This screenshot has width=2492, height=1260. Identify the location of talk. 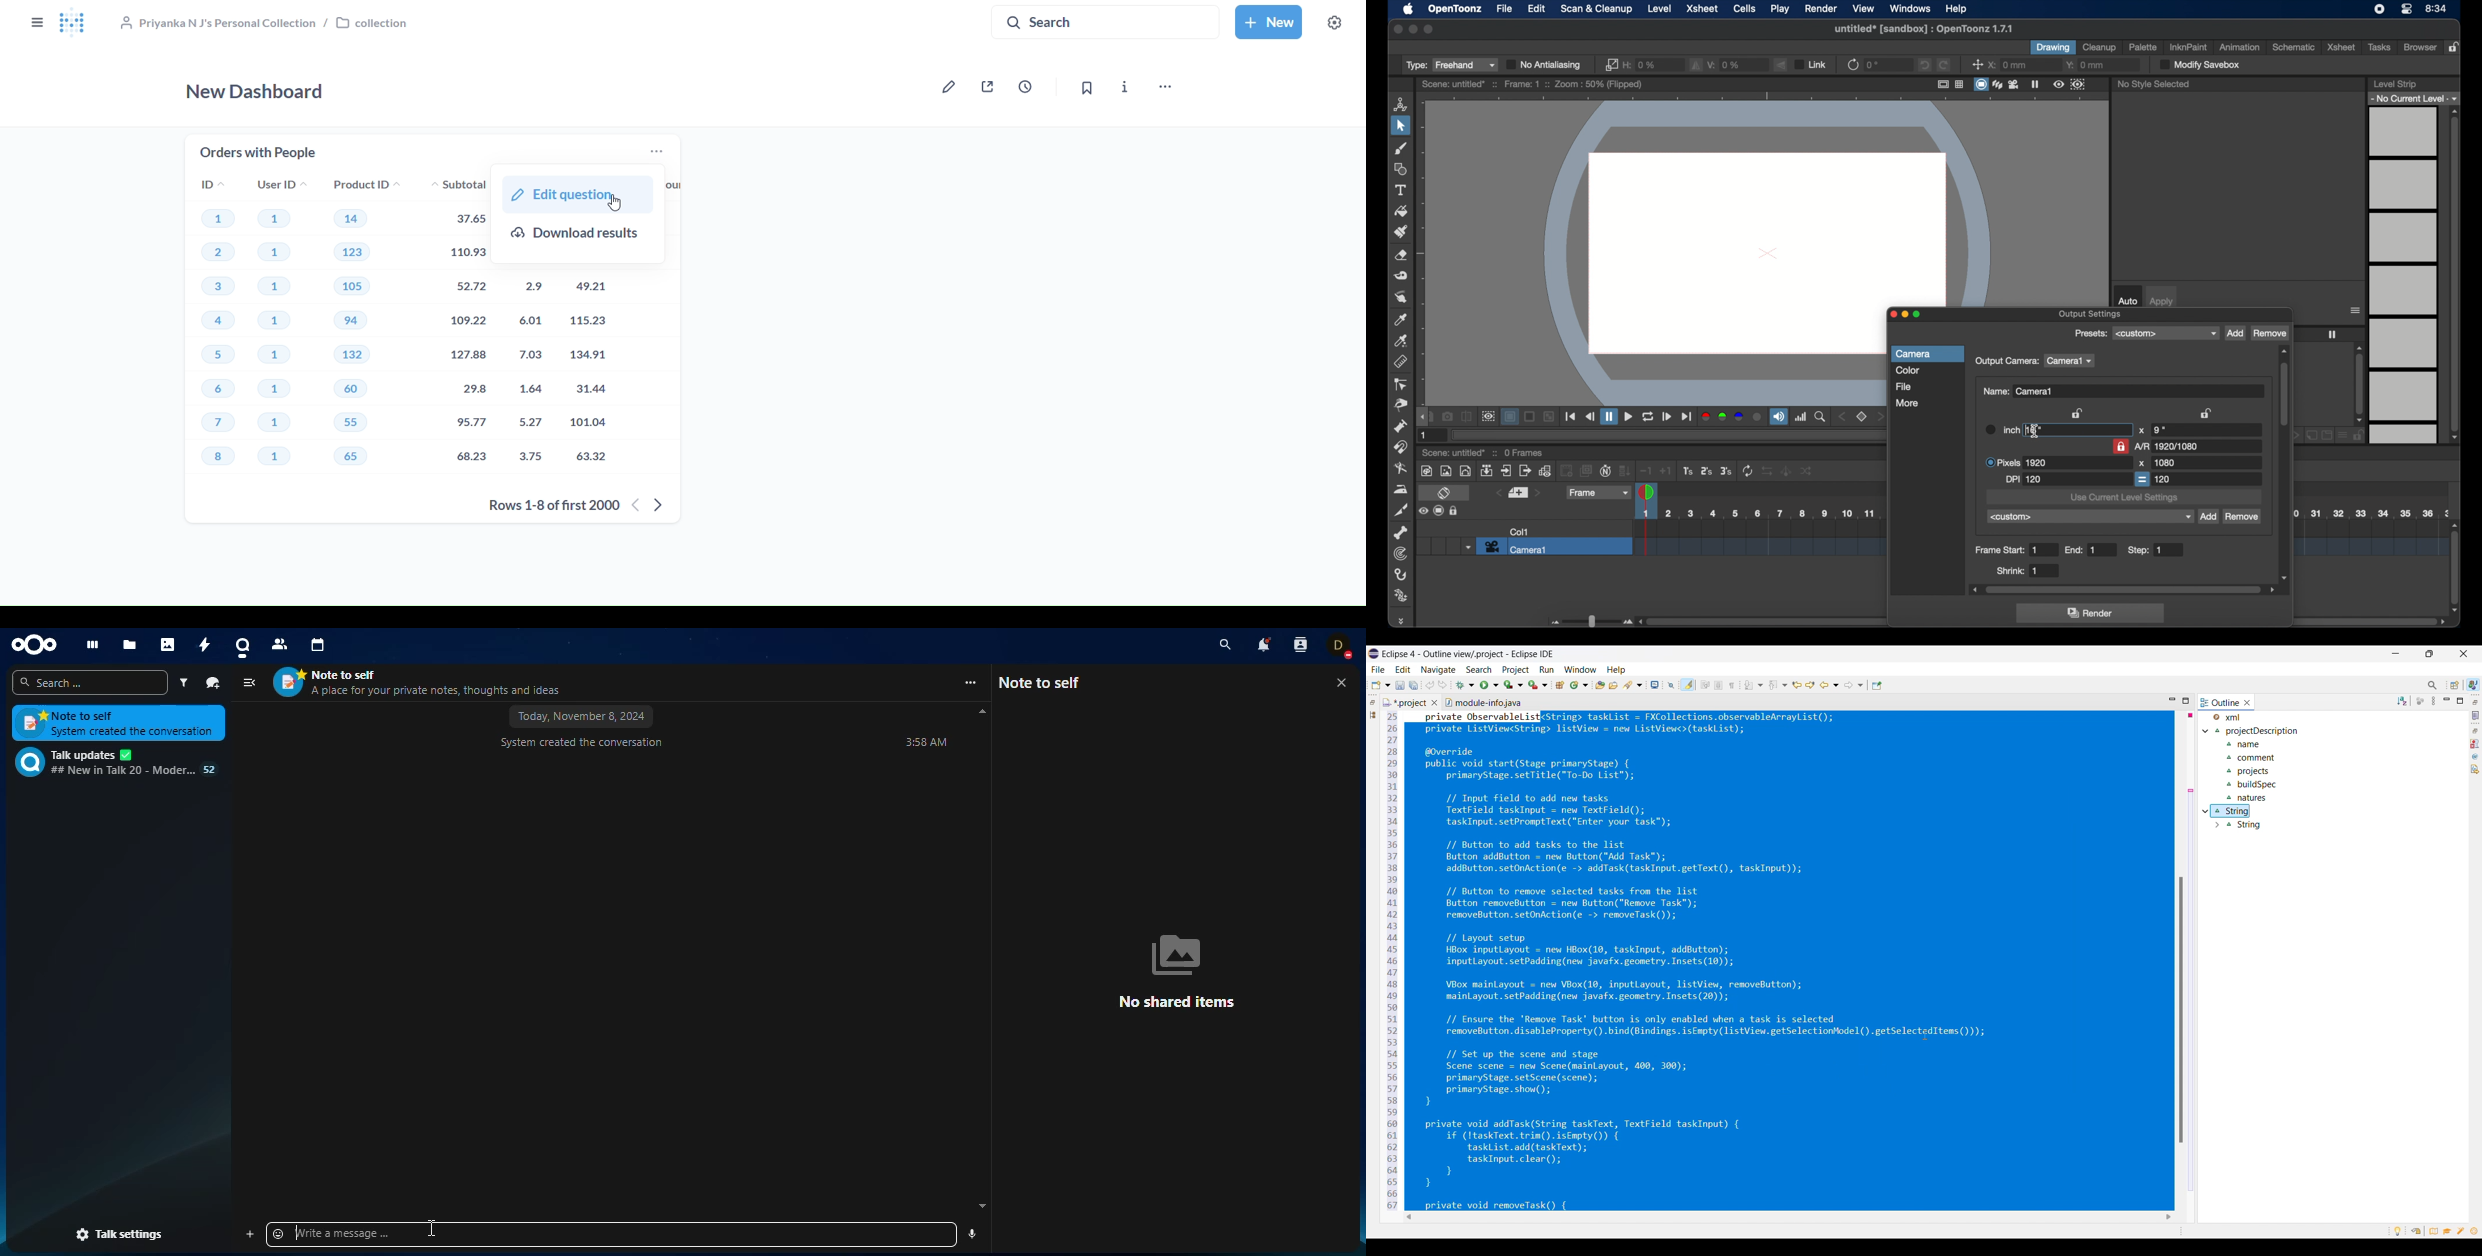
(241, 647).